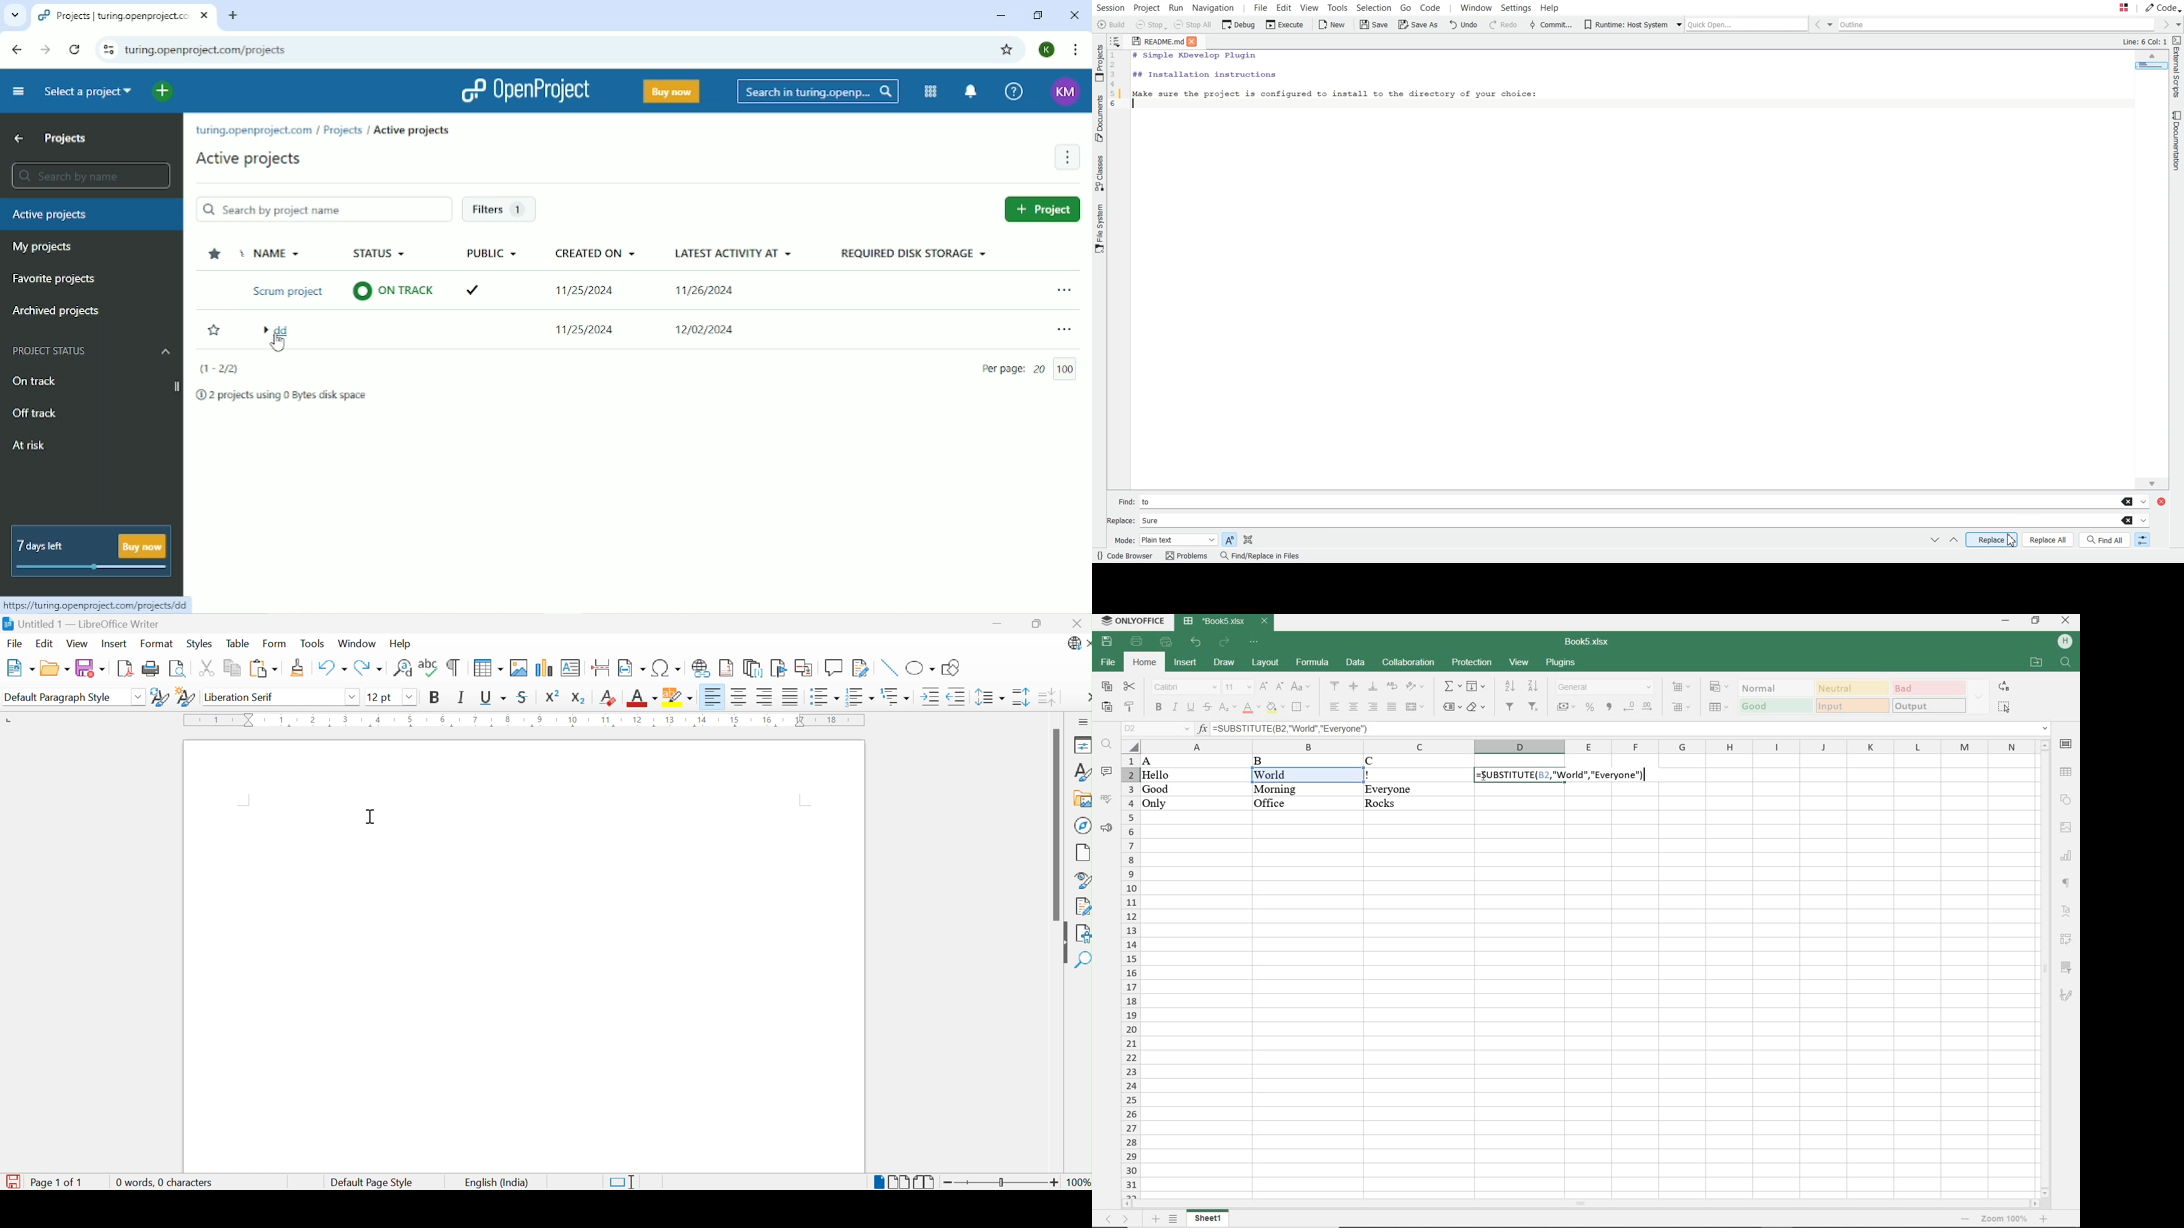 The height and width of the screenshot is (1232, 2184). Describe the element at coordinates (1555, 773) in the screenshot. I see `formula` at that location.